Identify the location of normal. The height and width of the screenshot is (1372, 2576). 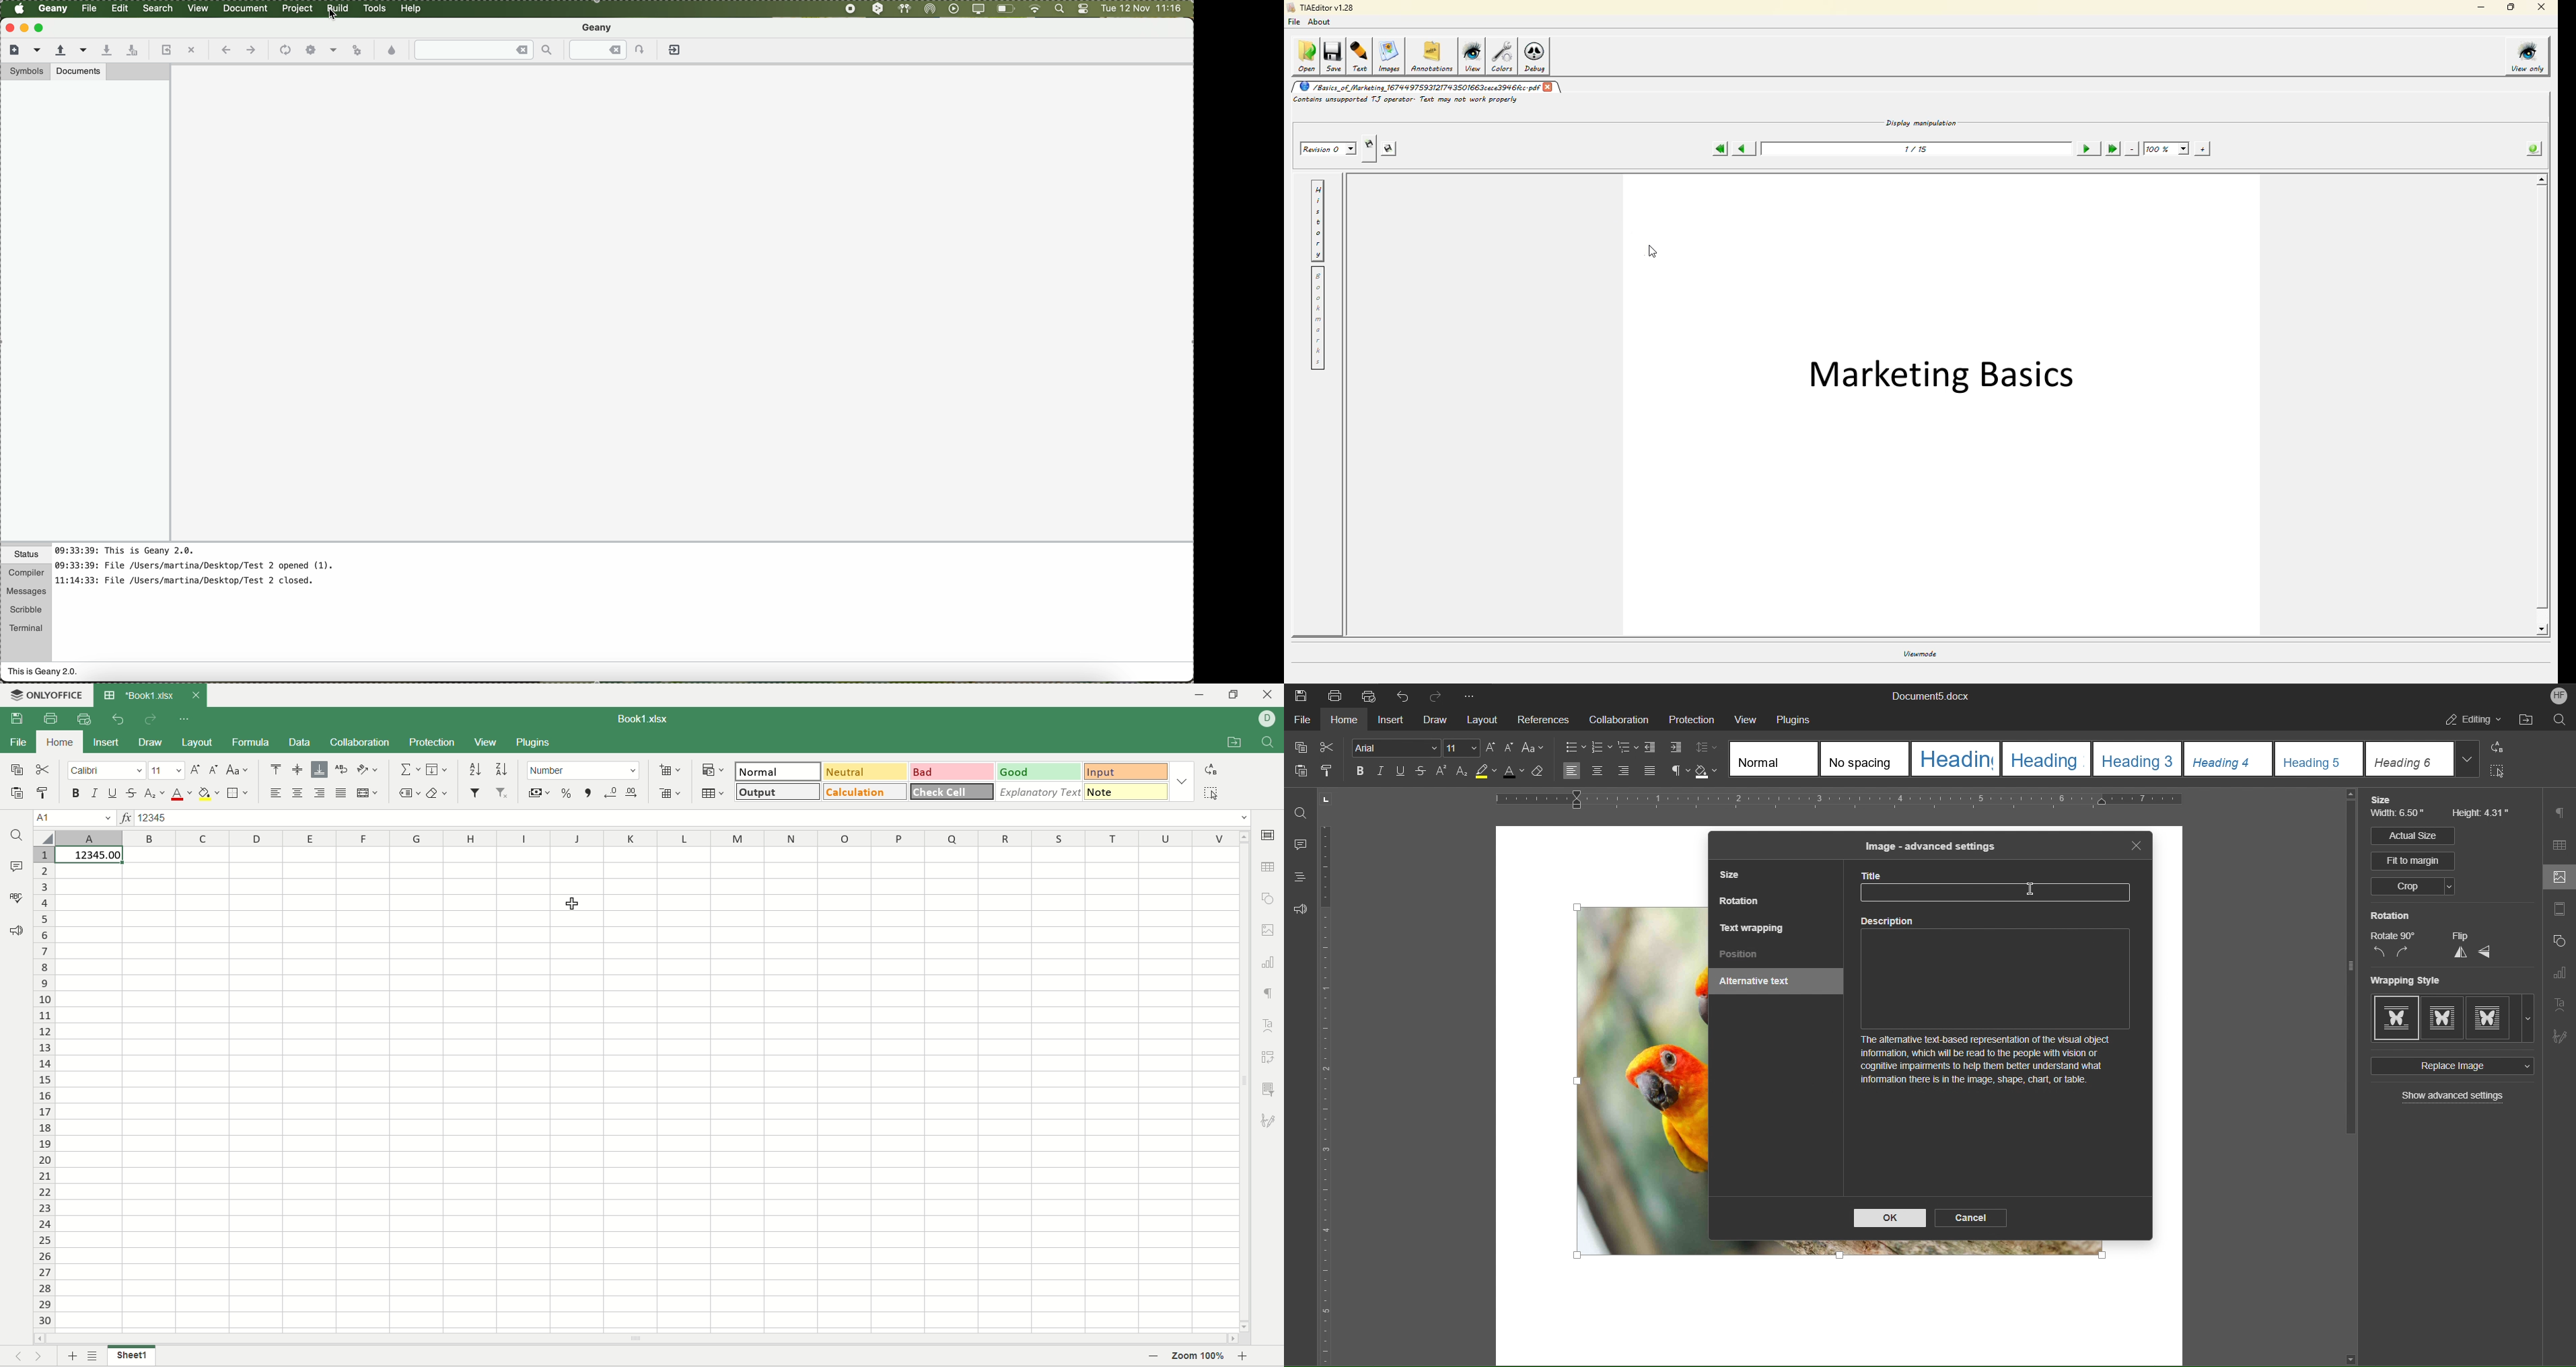
(779, 771).